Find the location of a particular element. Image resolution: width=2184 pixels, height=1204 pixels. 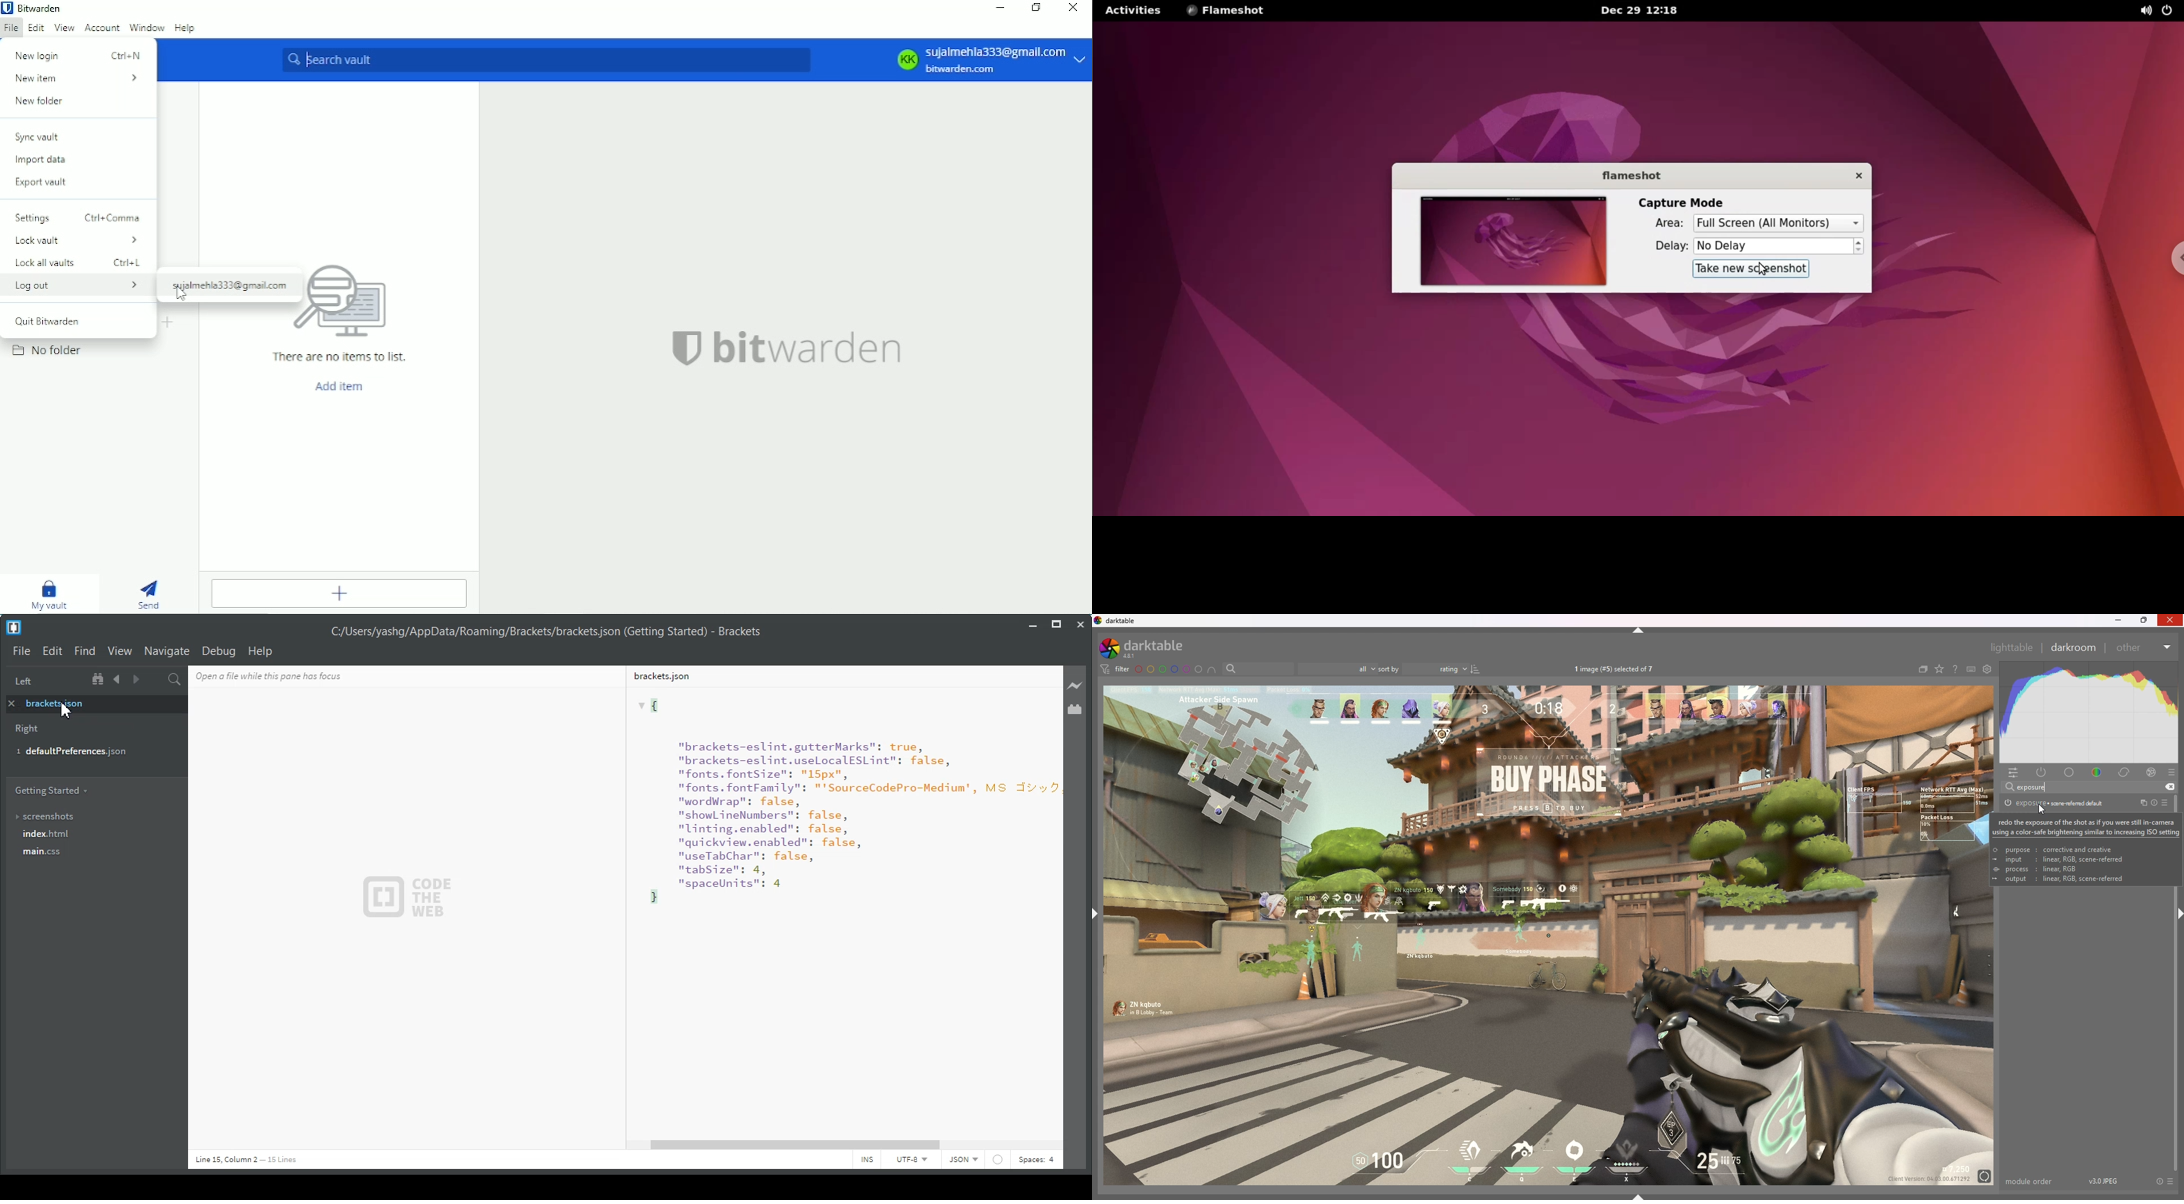

take new screenshot is located at coordinates (1752, 270).